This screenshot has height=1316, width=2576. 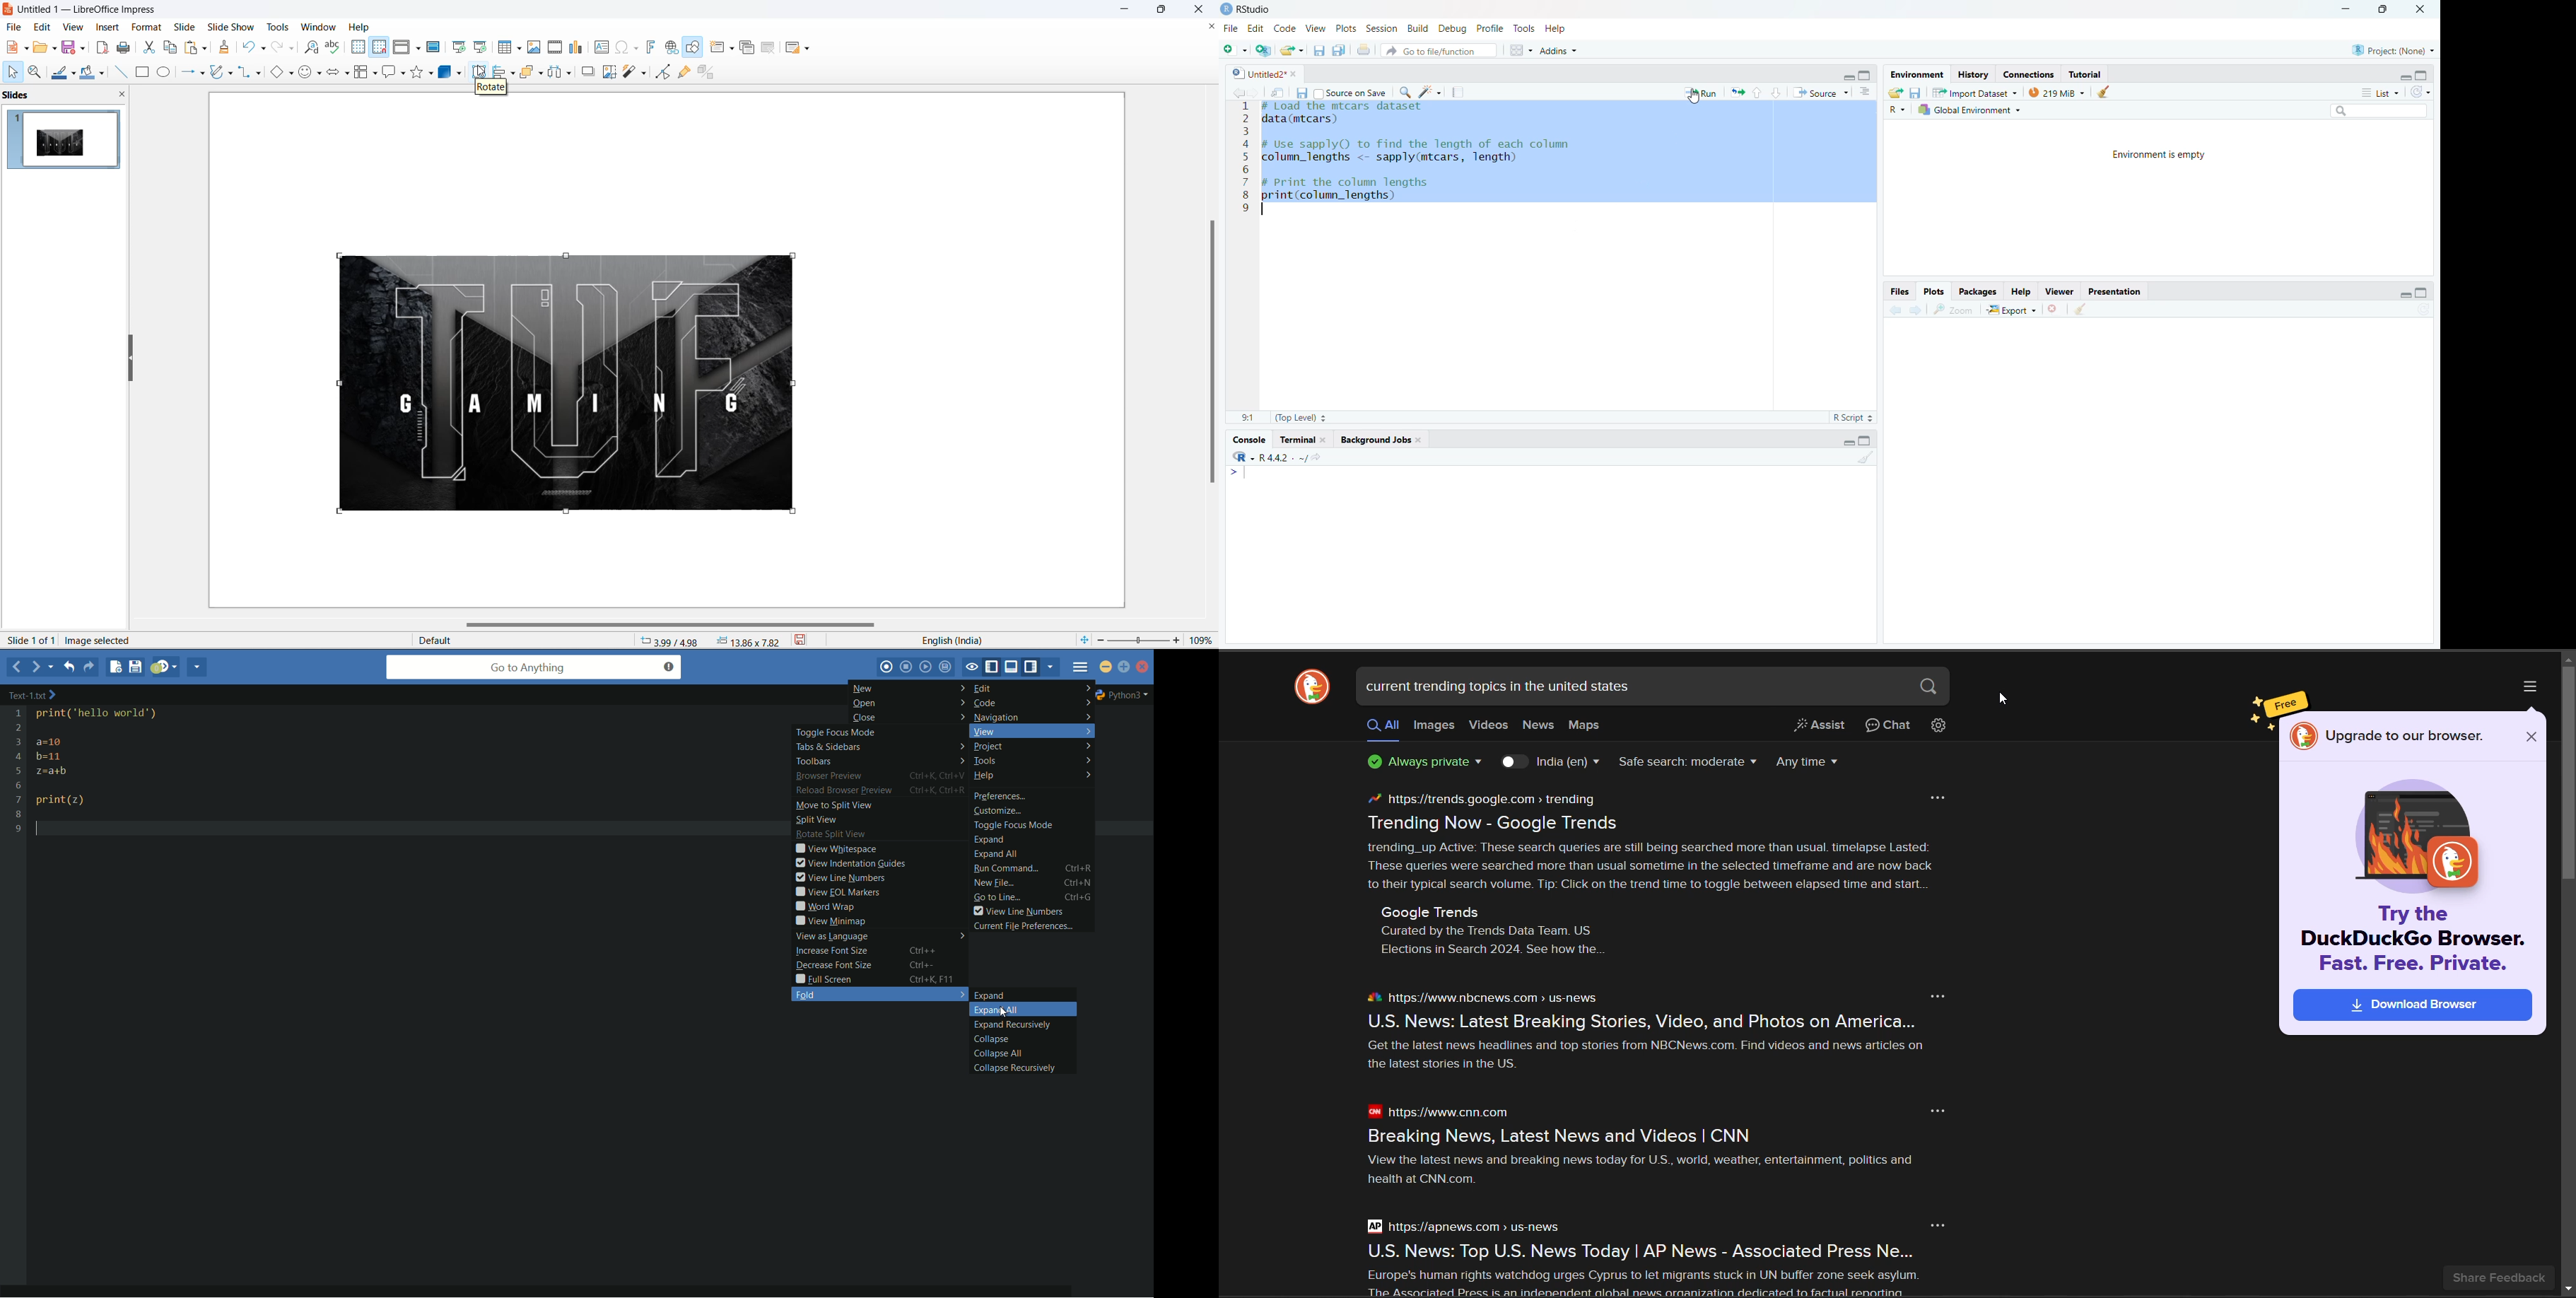 I want to click on Full Height, so click(x=2422, y=292).